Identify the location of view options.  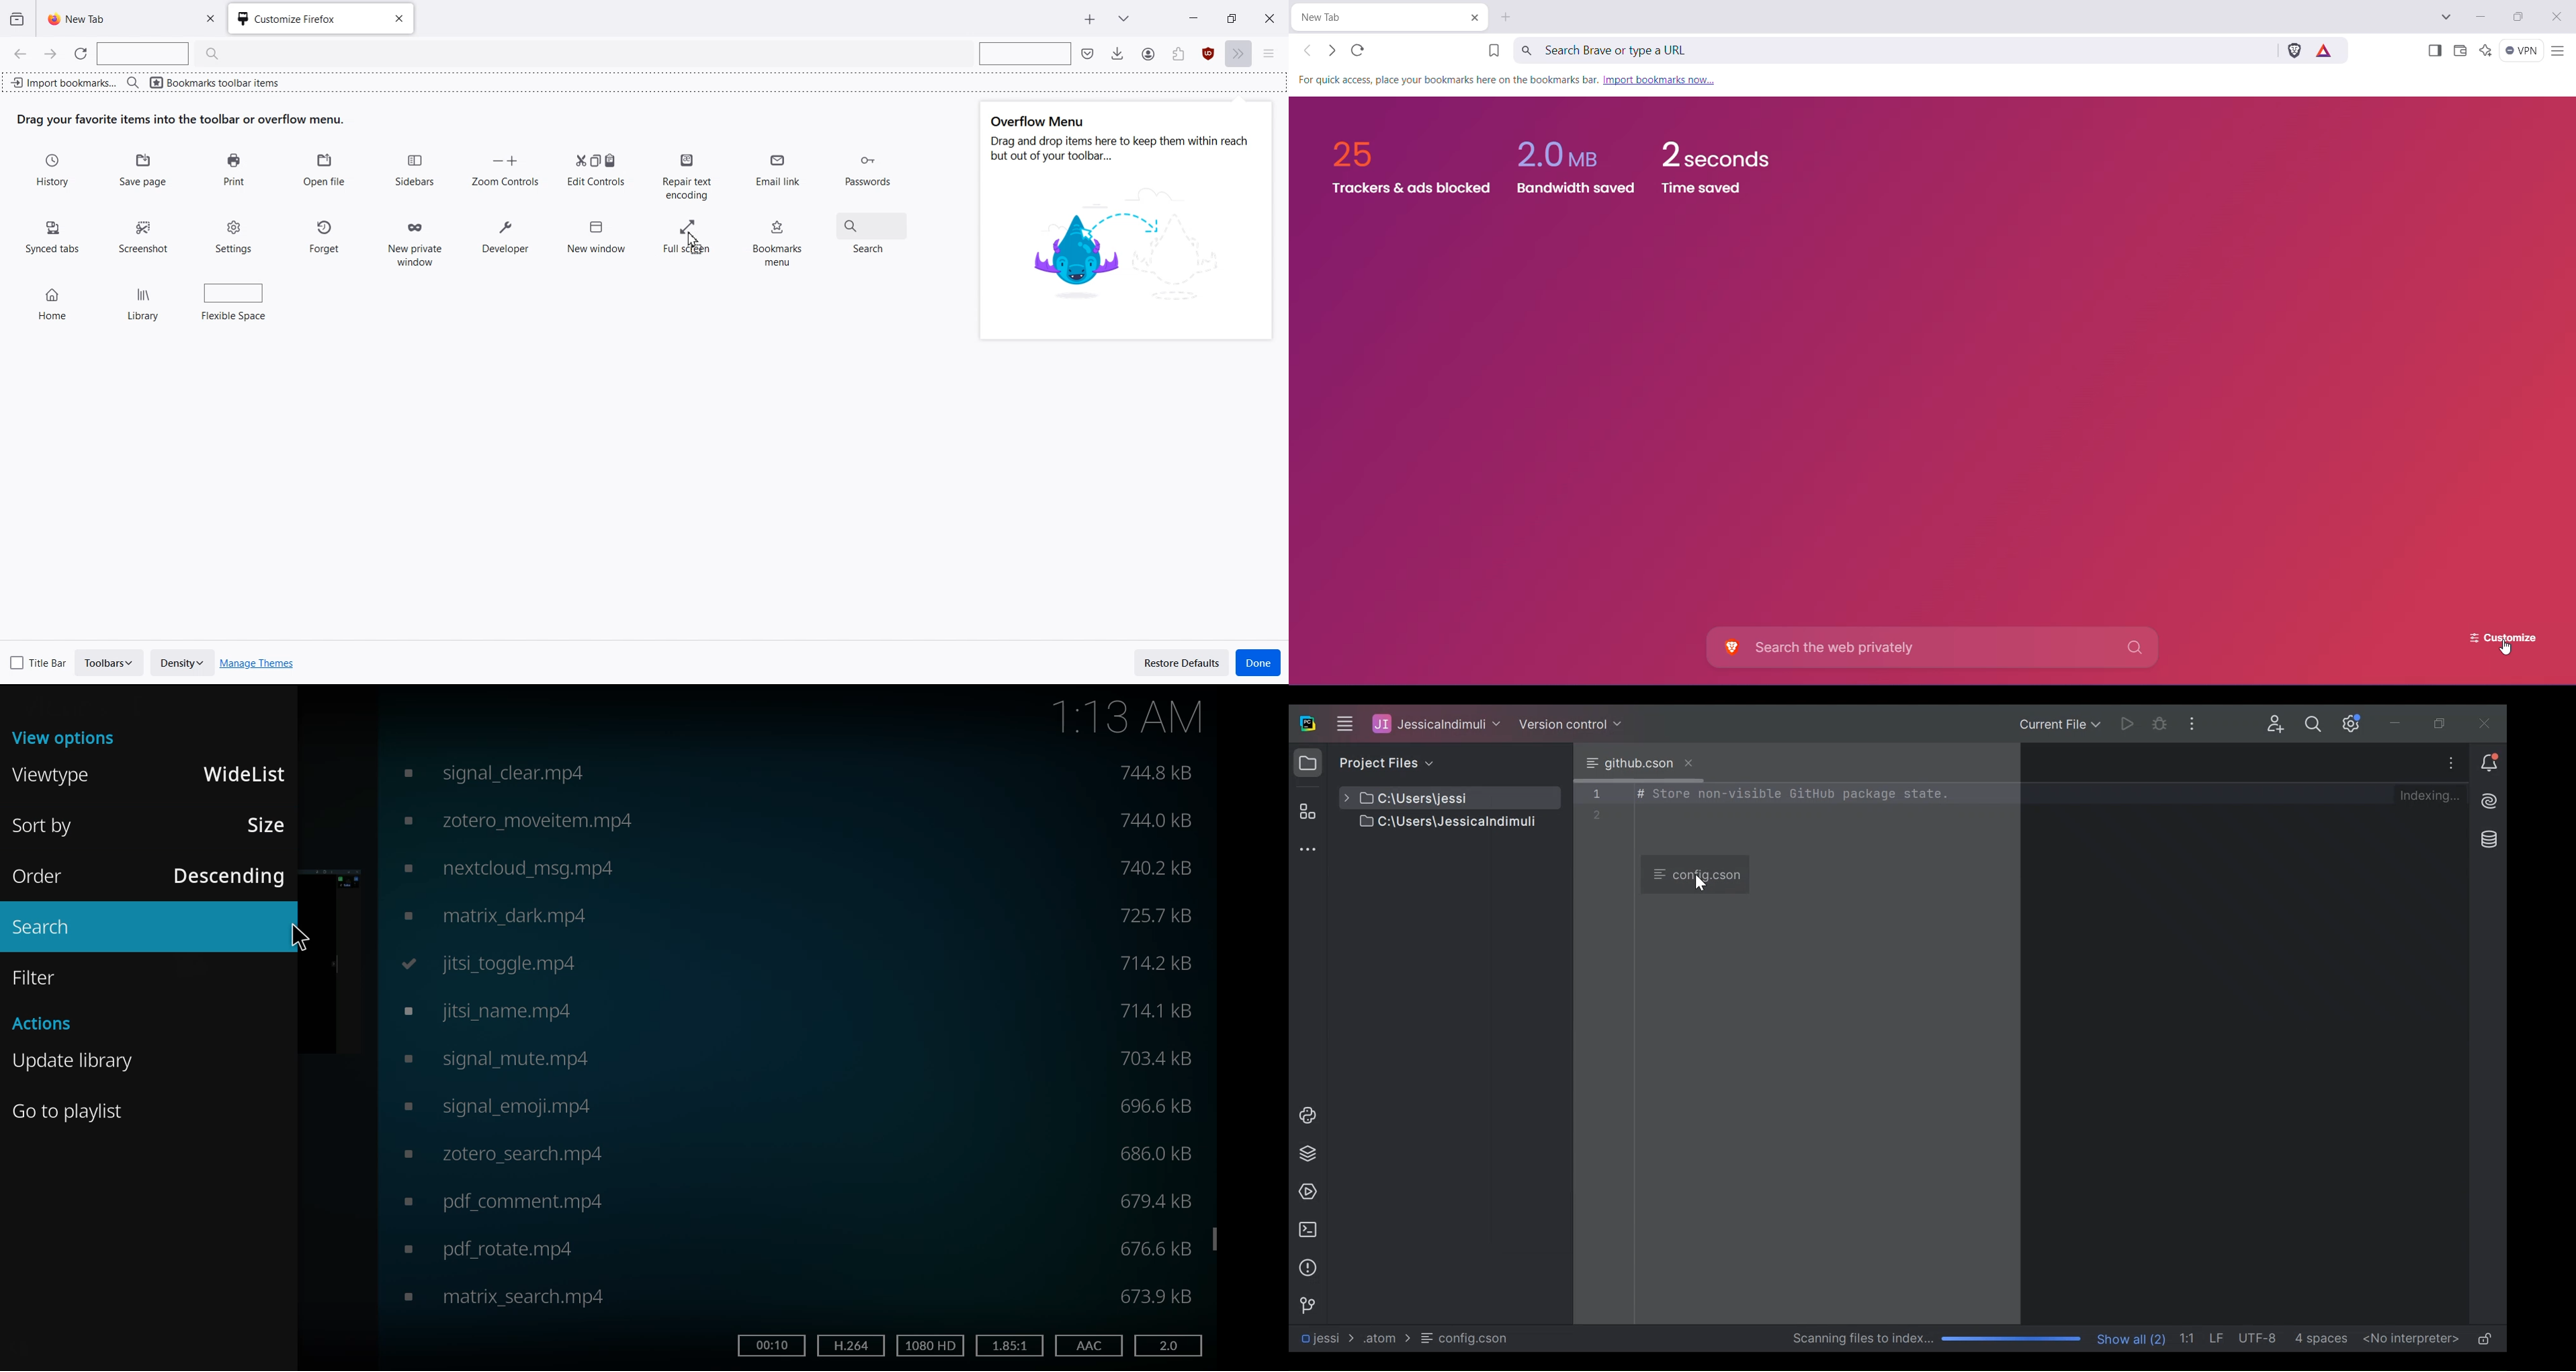
(67, 736).